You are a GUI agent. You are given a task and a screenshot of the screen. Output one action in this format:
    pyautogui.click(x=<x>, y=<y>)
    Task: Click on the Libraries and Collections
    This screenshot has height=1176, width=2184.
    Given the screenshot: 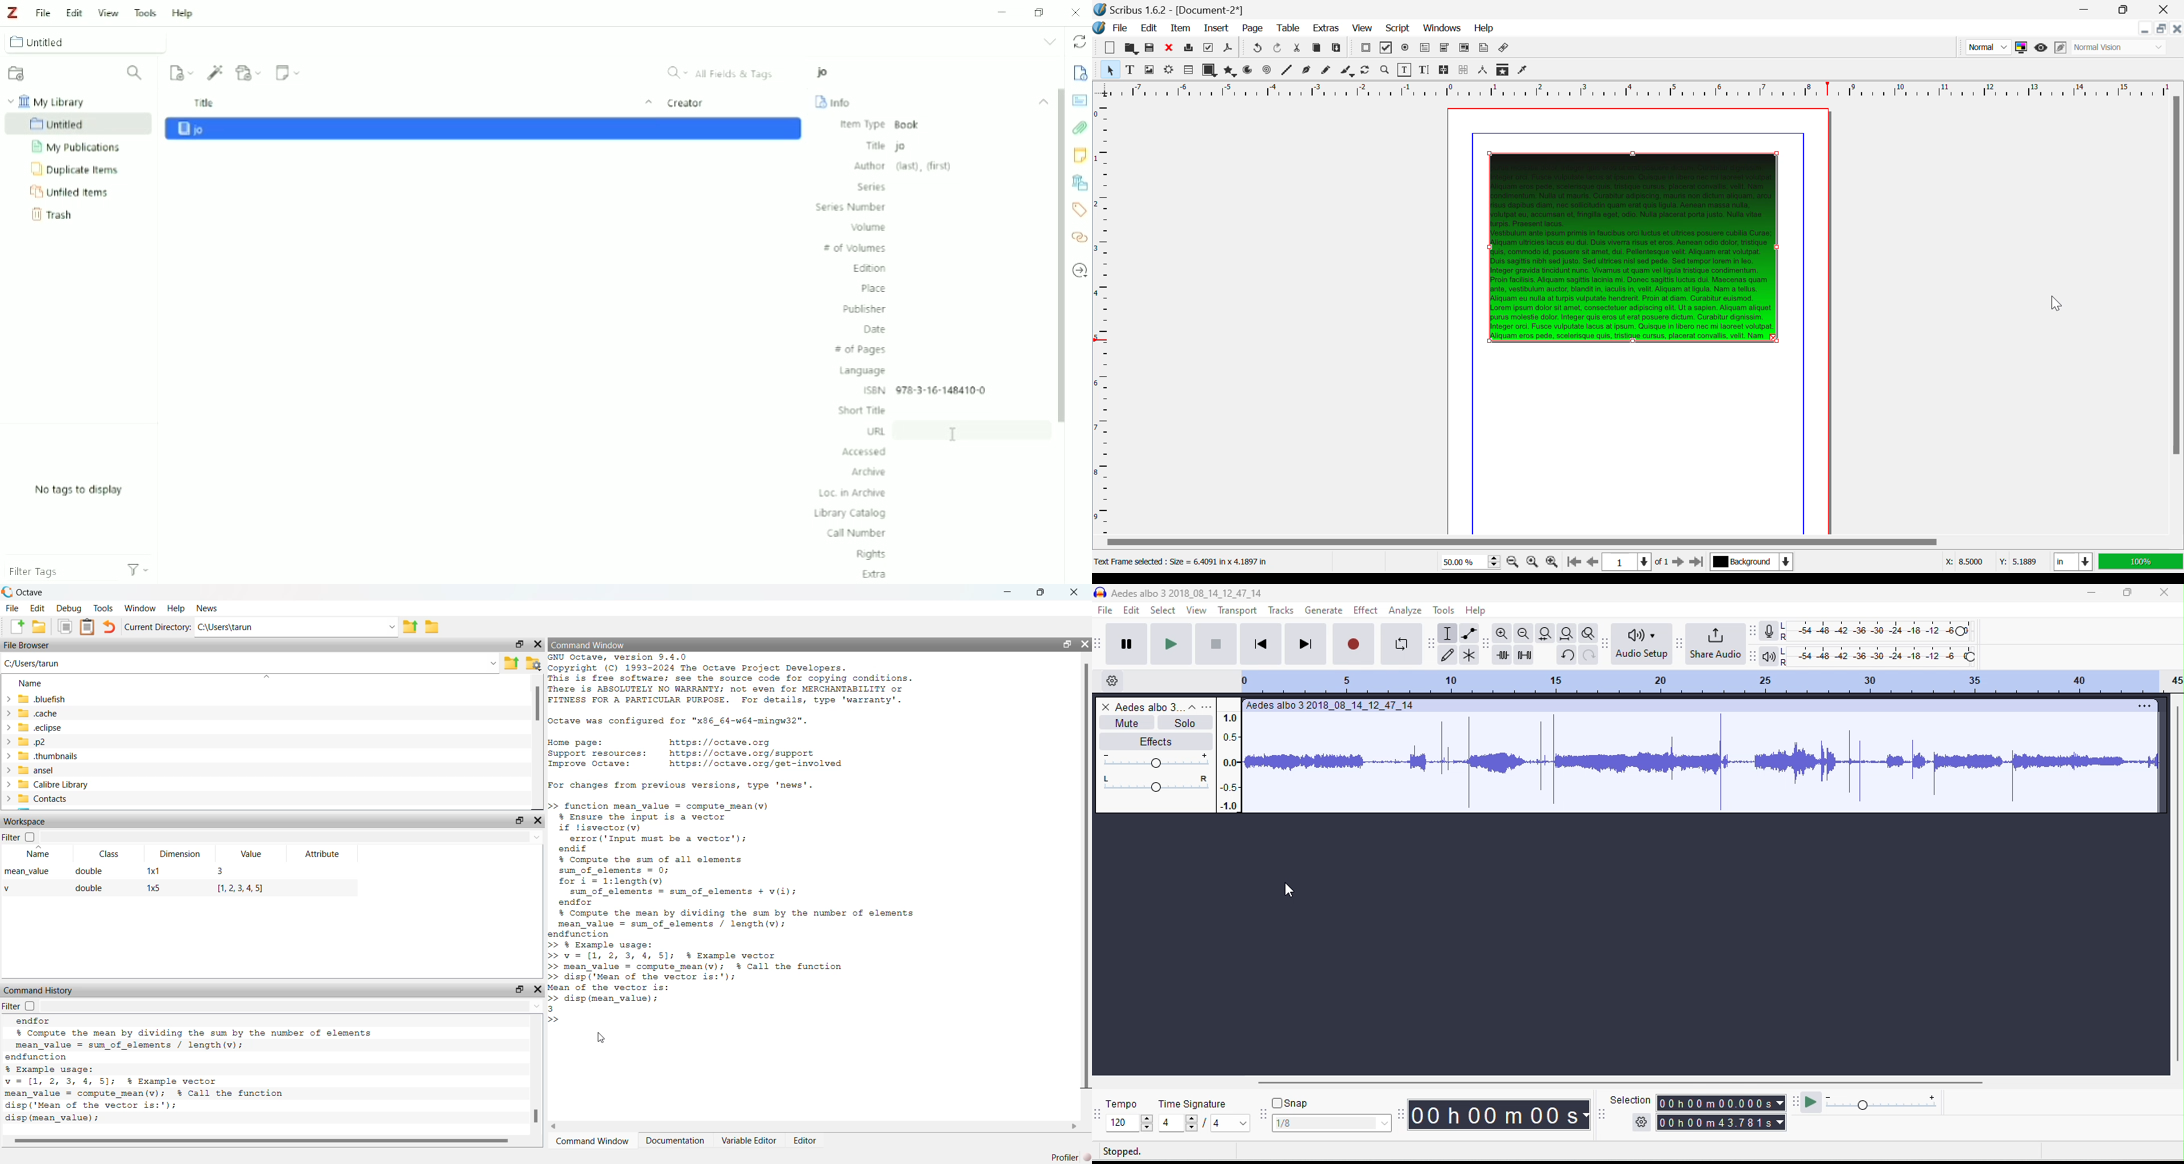 What is the action you would take?
    pyautogui.click(x=1080, y=183)
    